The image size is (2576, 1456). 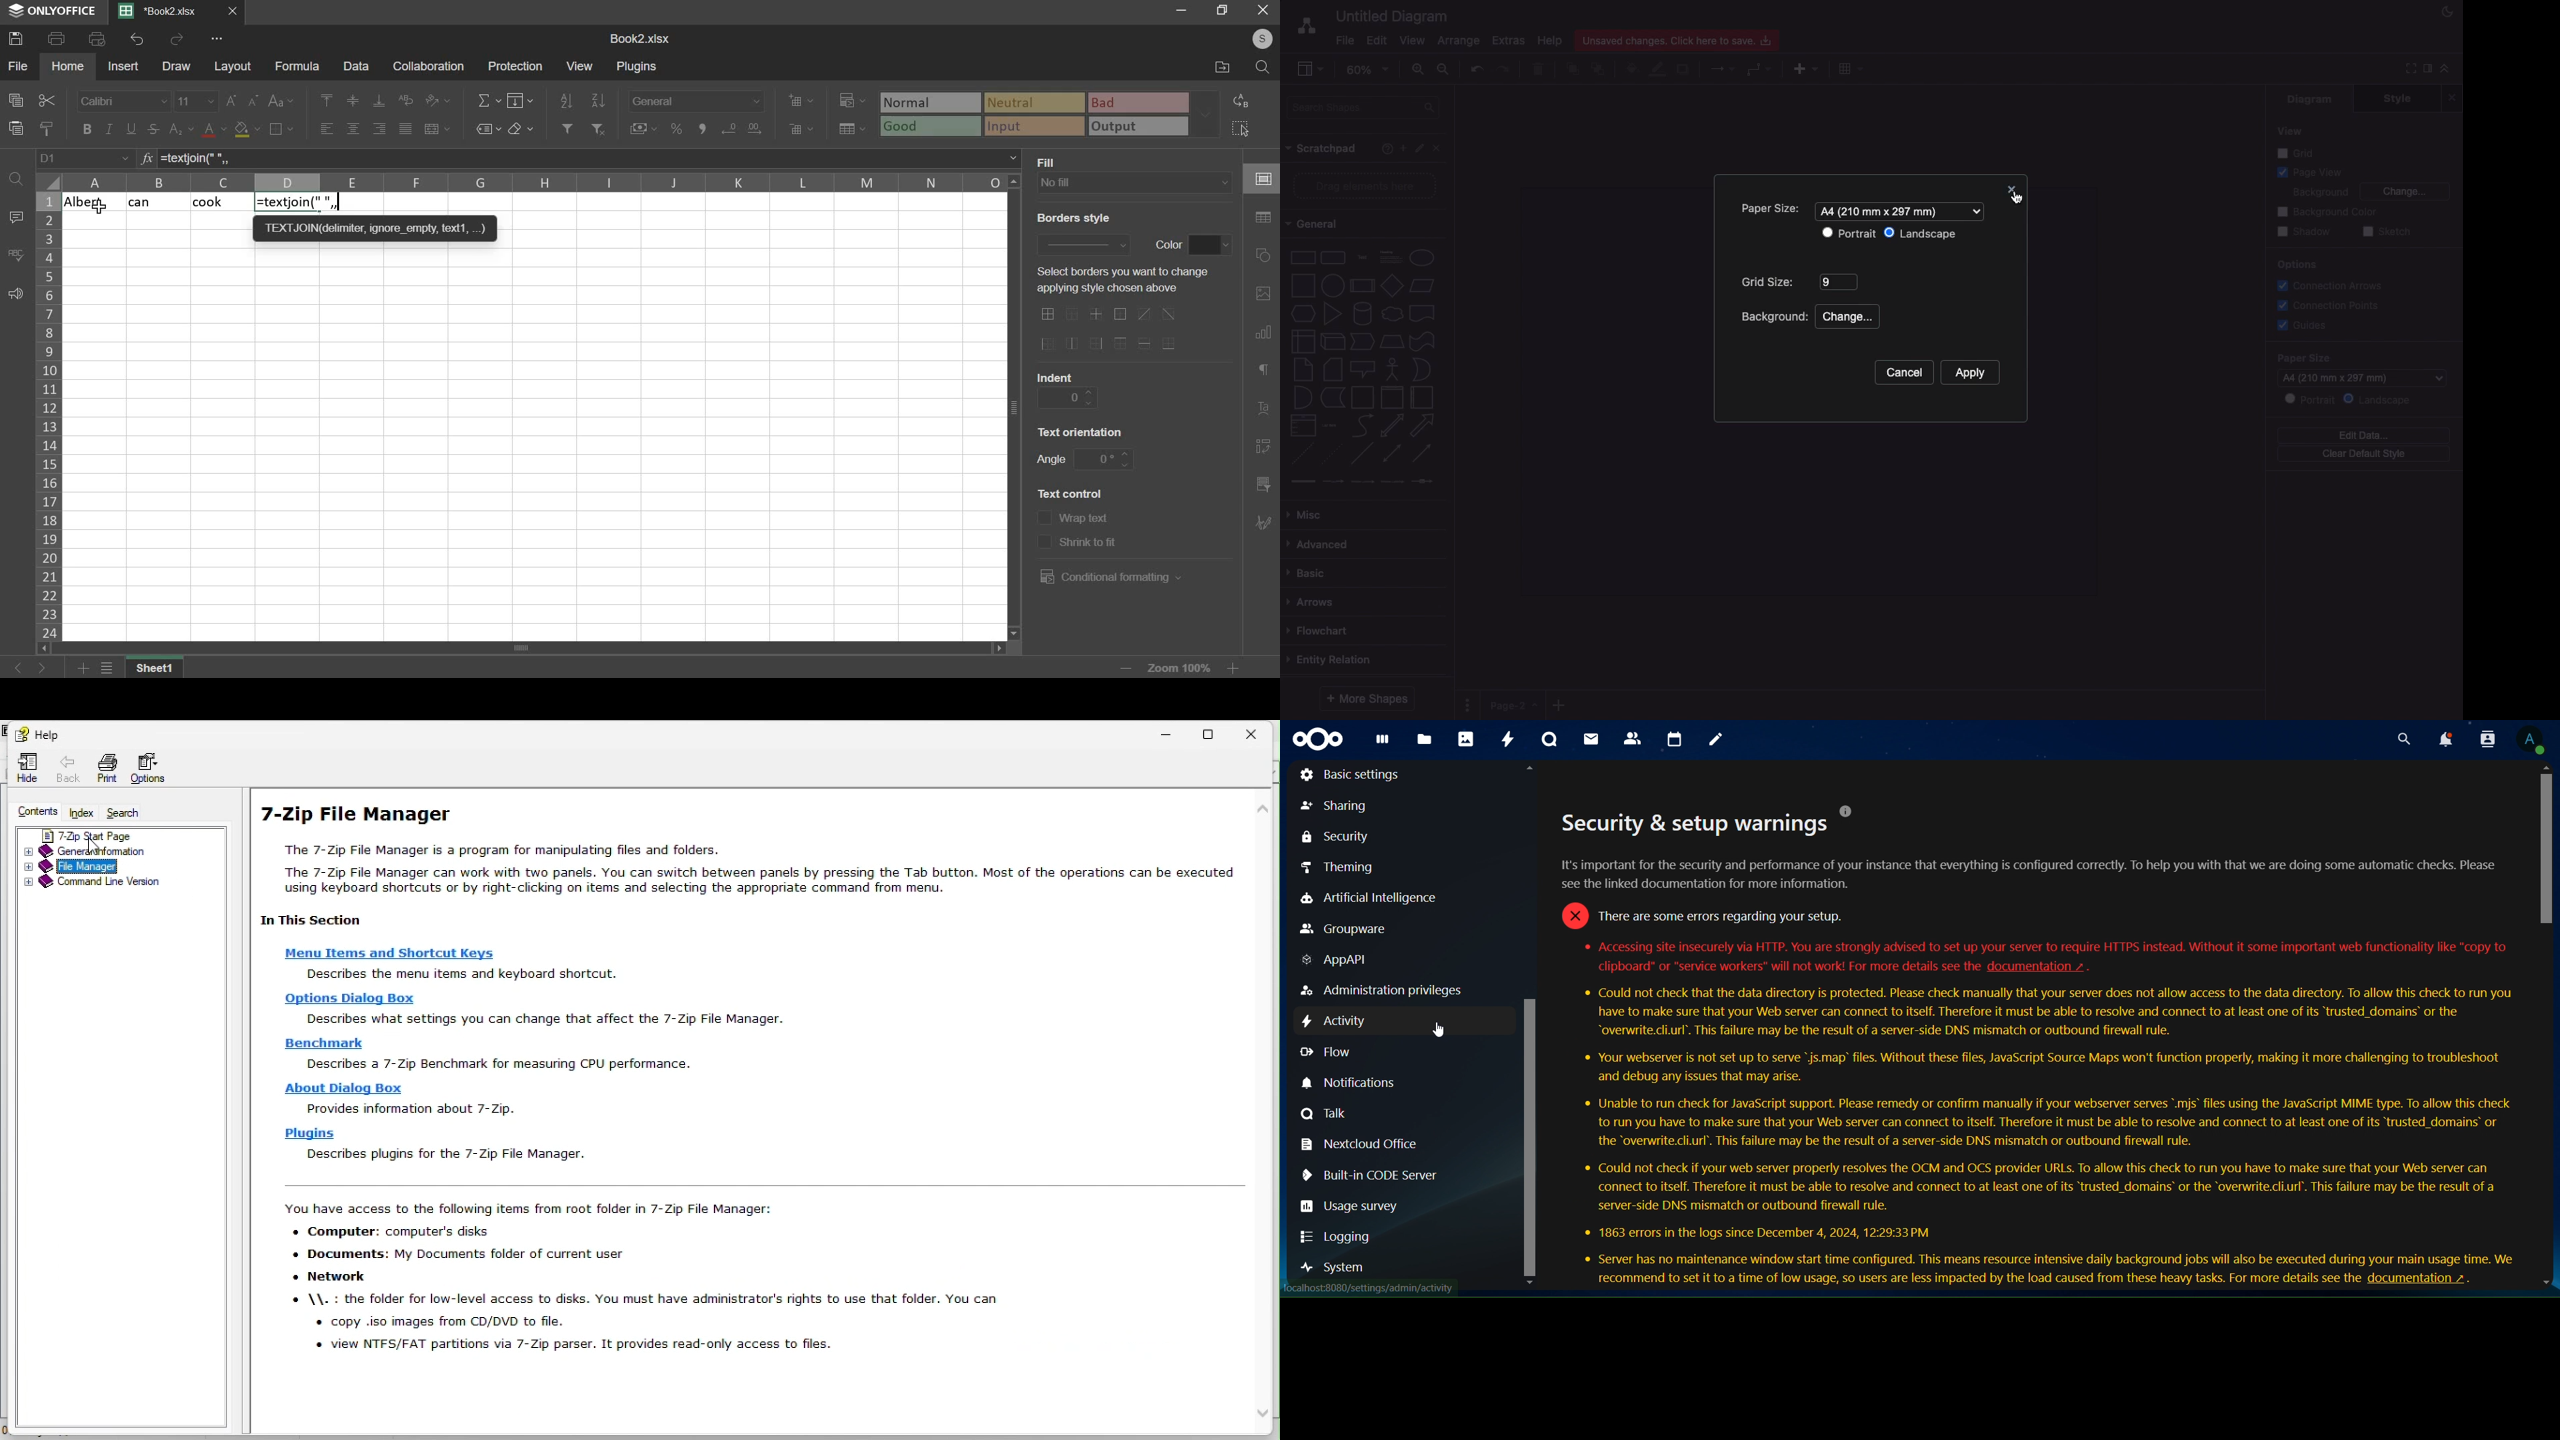 I want to click on font size change, so click(x=244, y=101).